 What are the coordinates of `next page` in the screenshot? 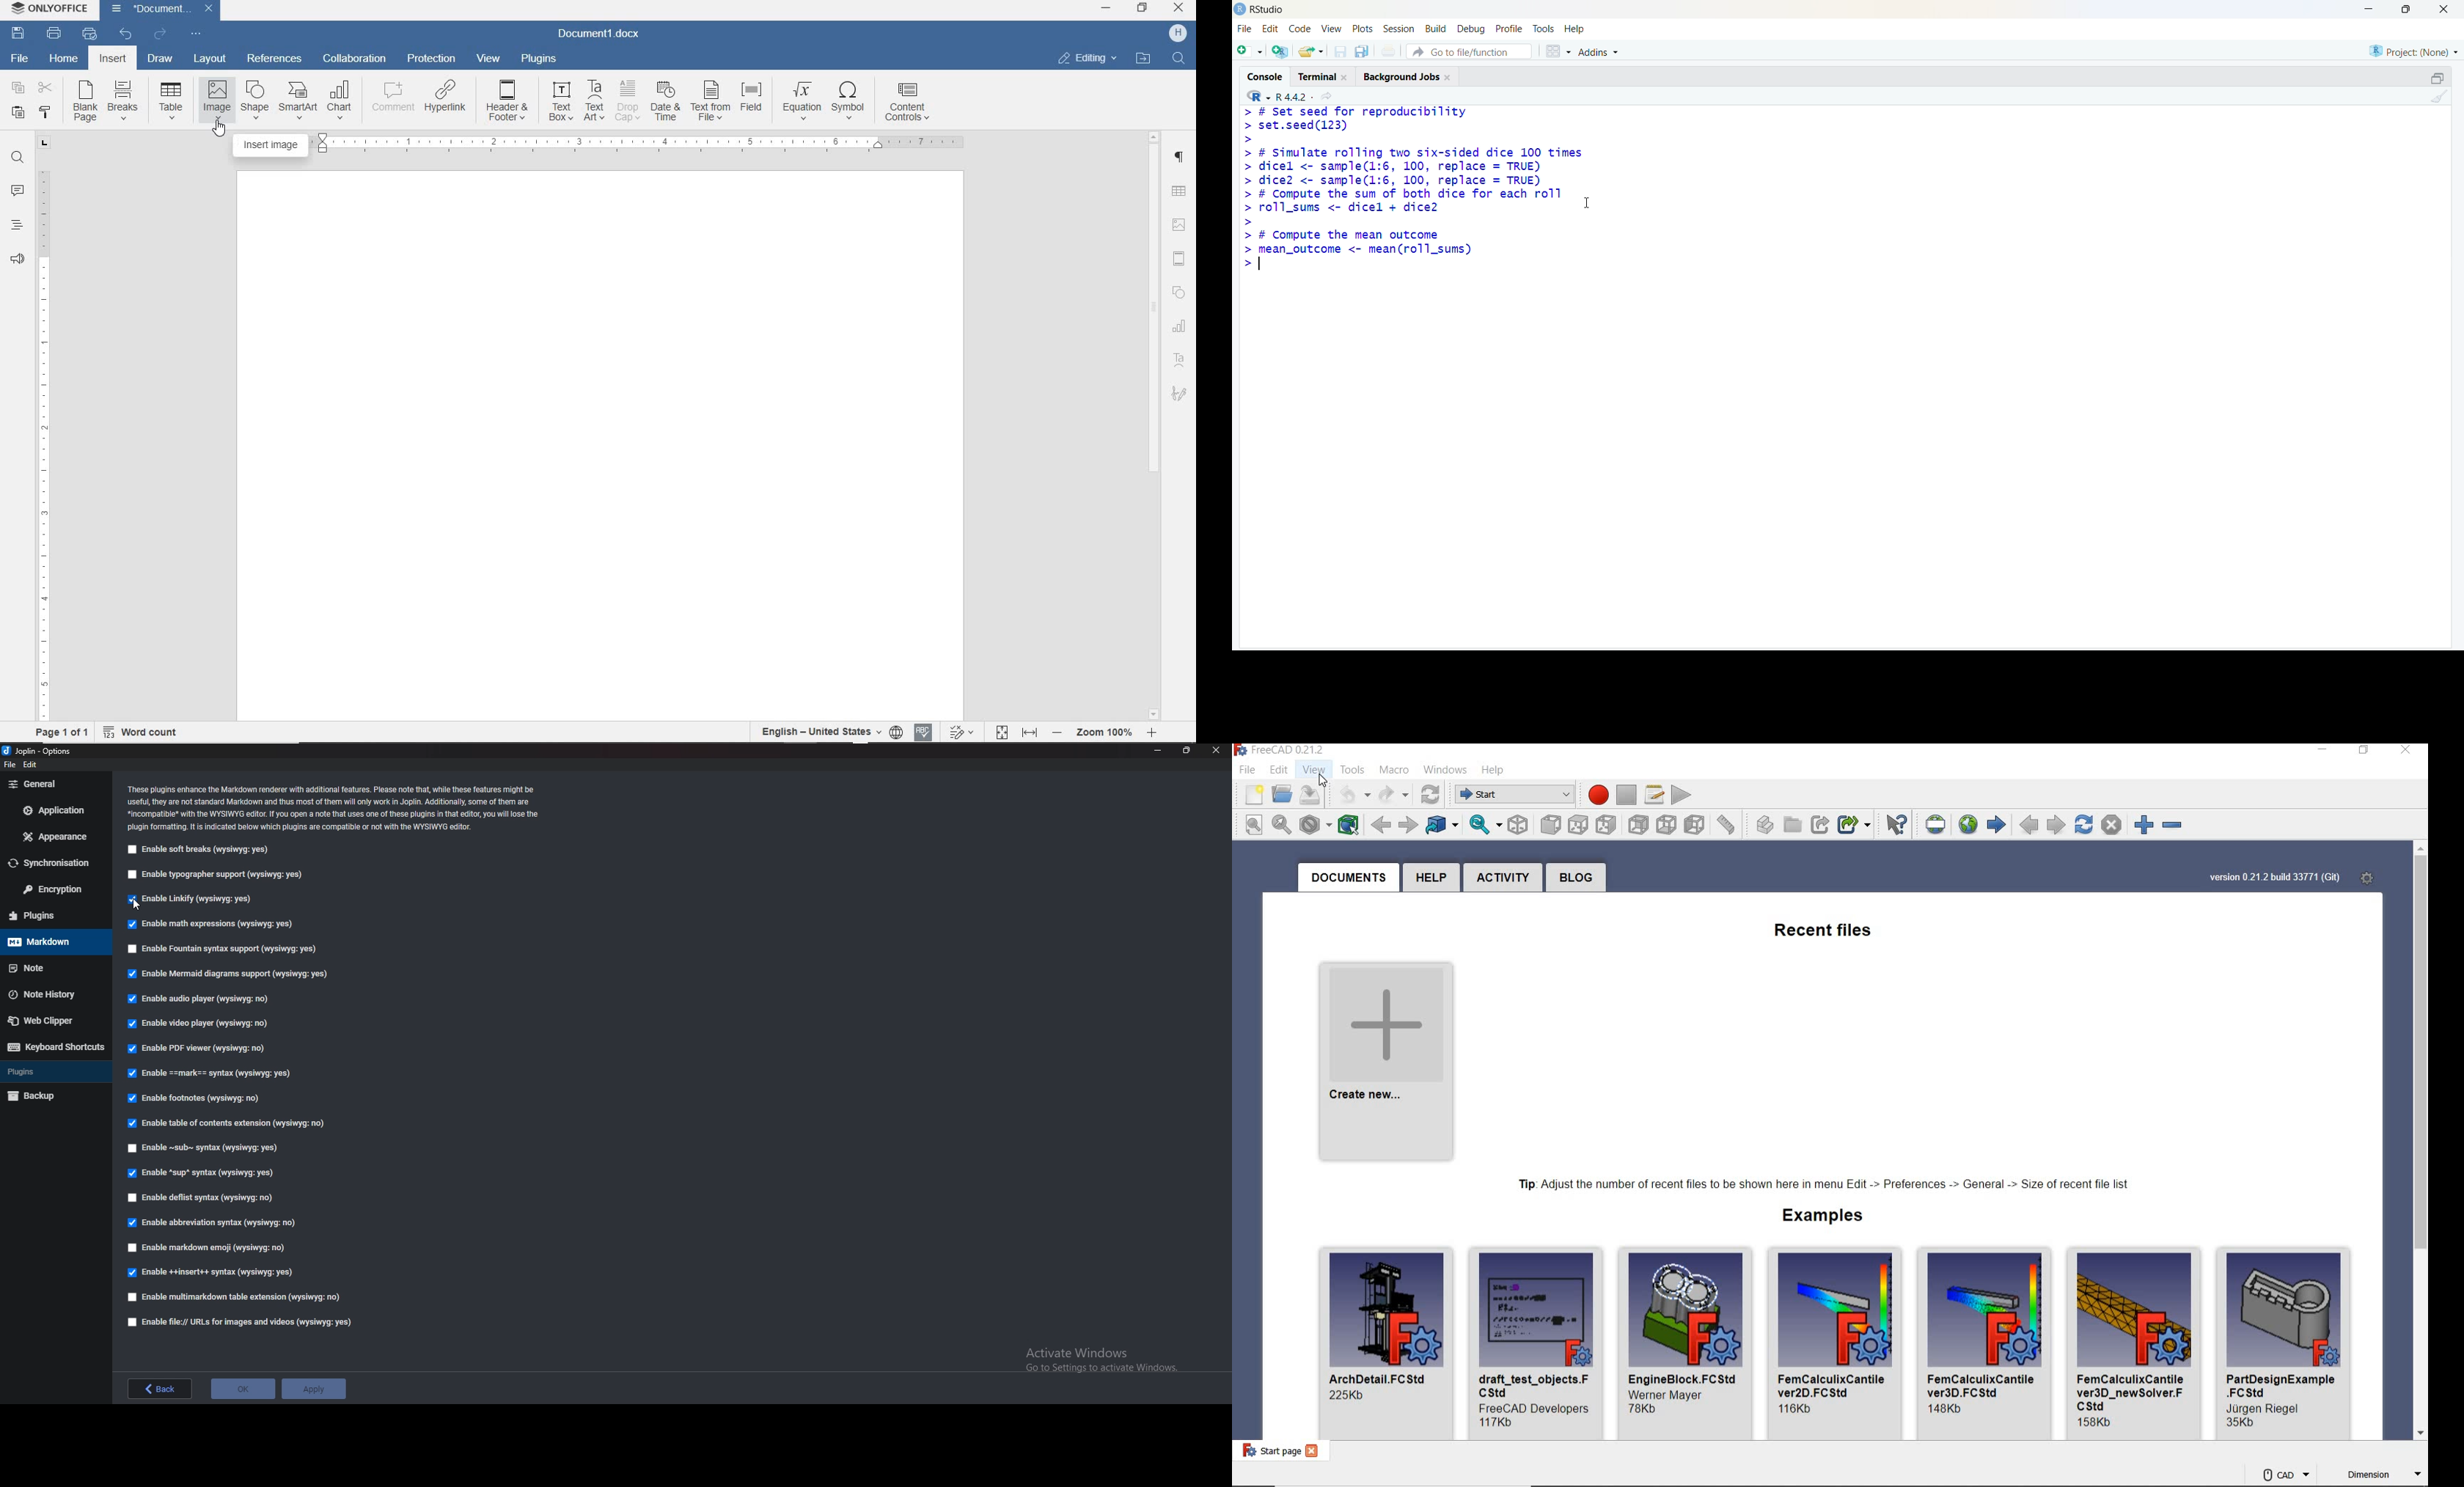 It's located at (2058, 823).